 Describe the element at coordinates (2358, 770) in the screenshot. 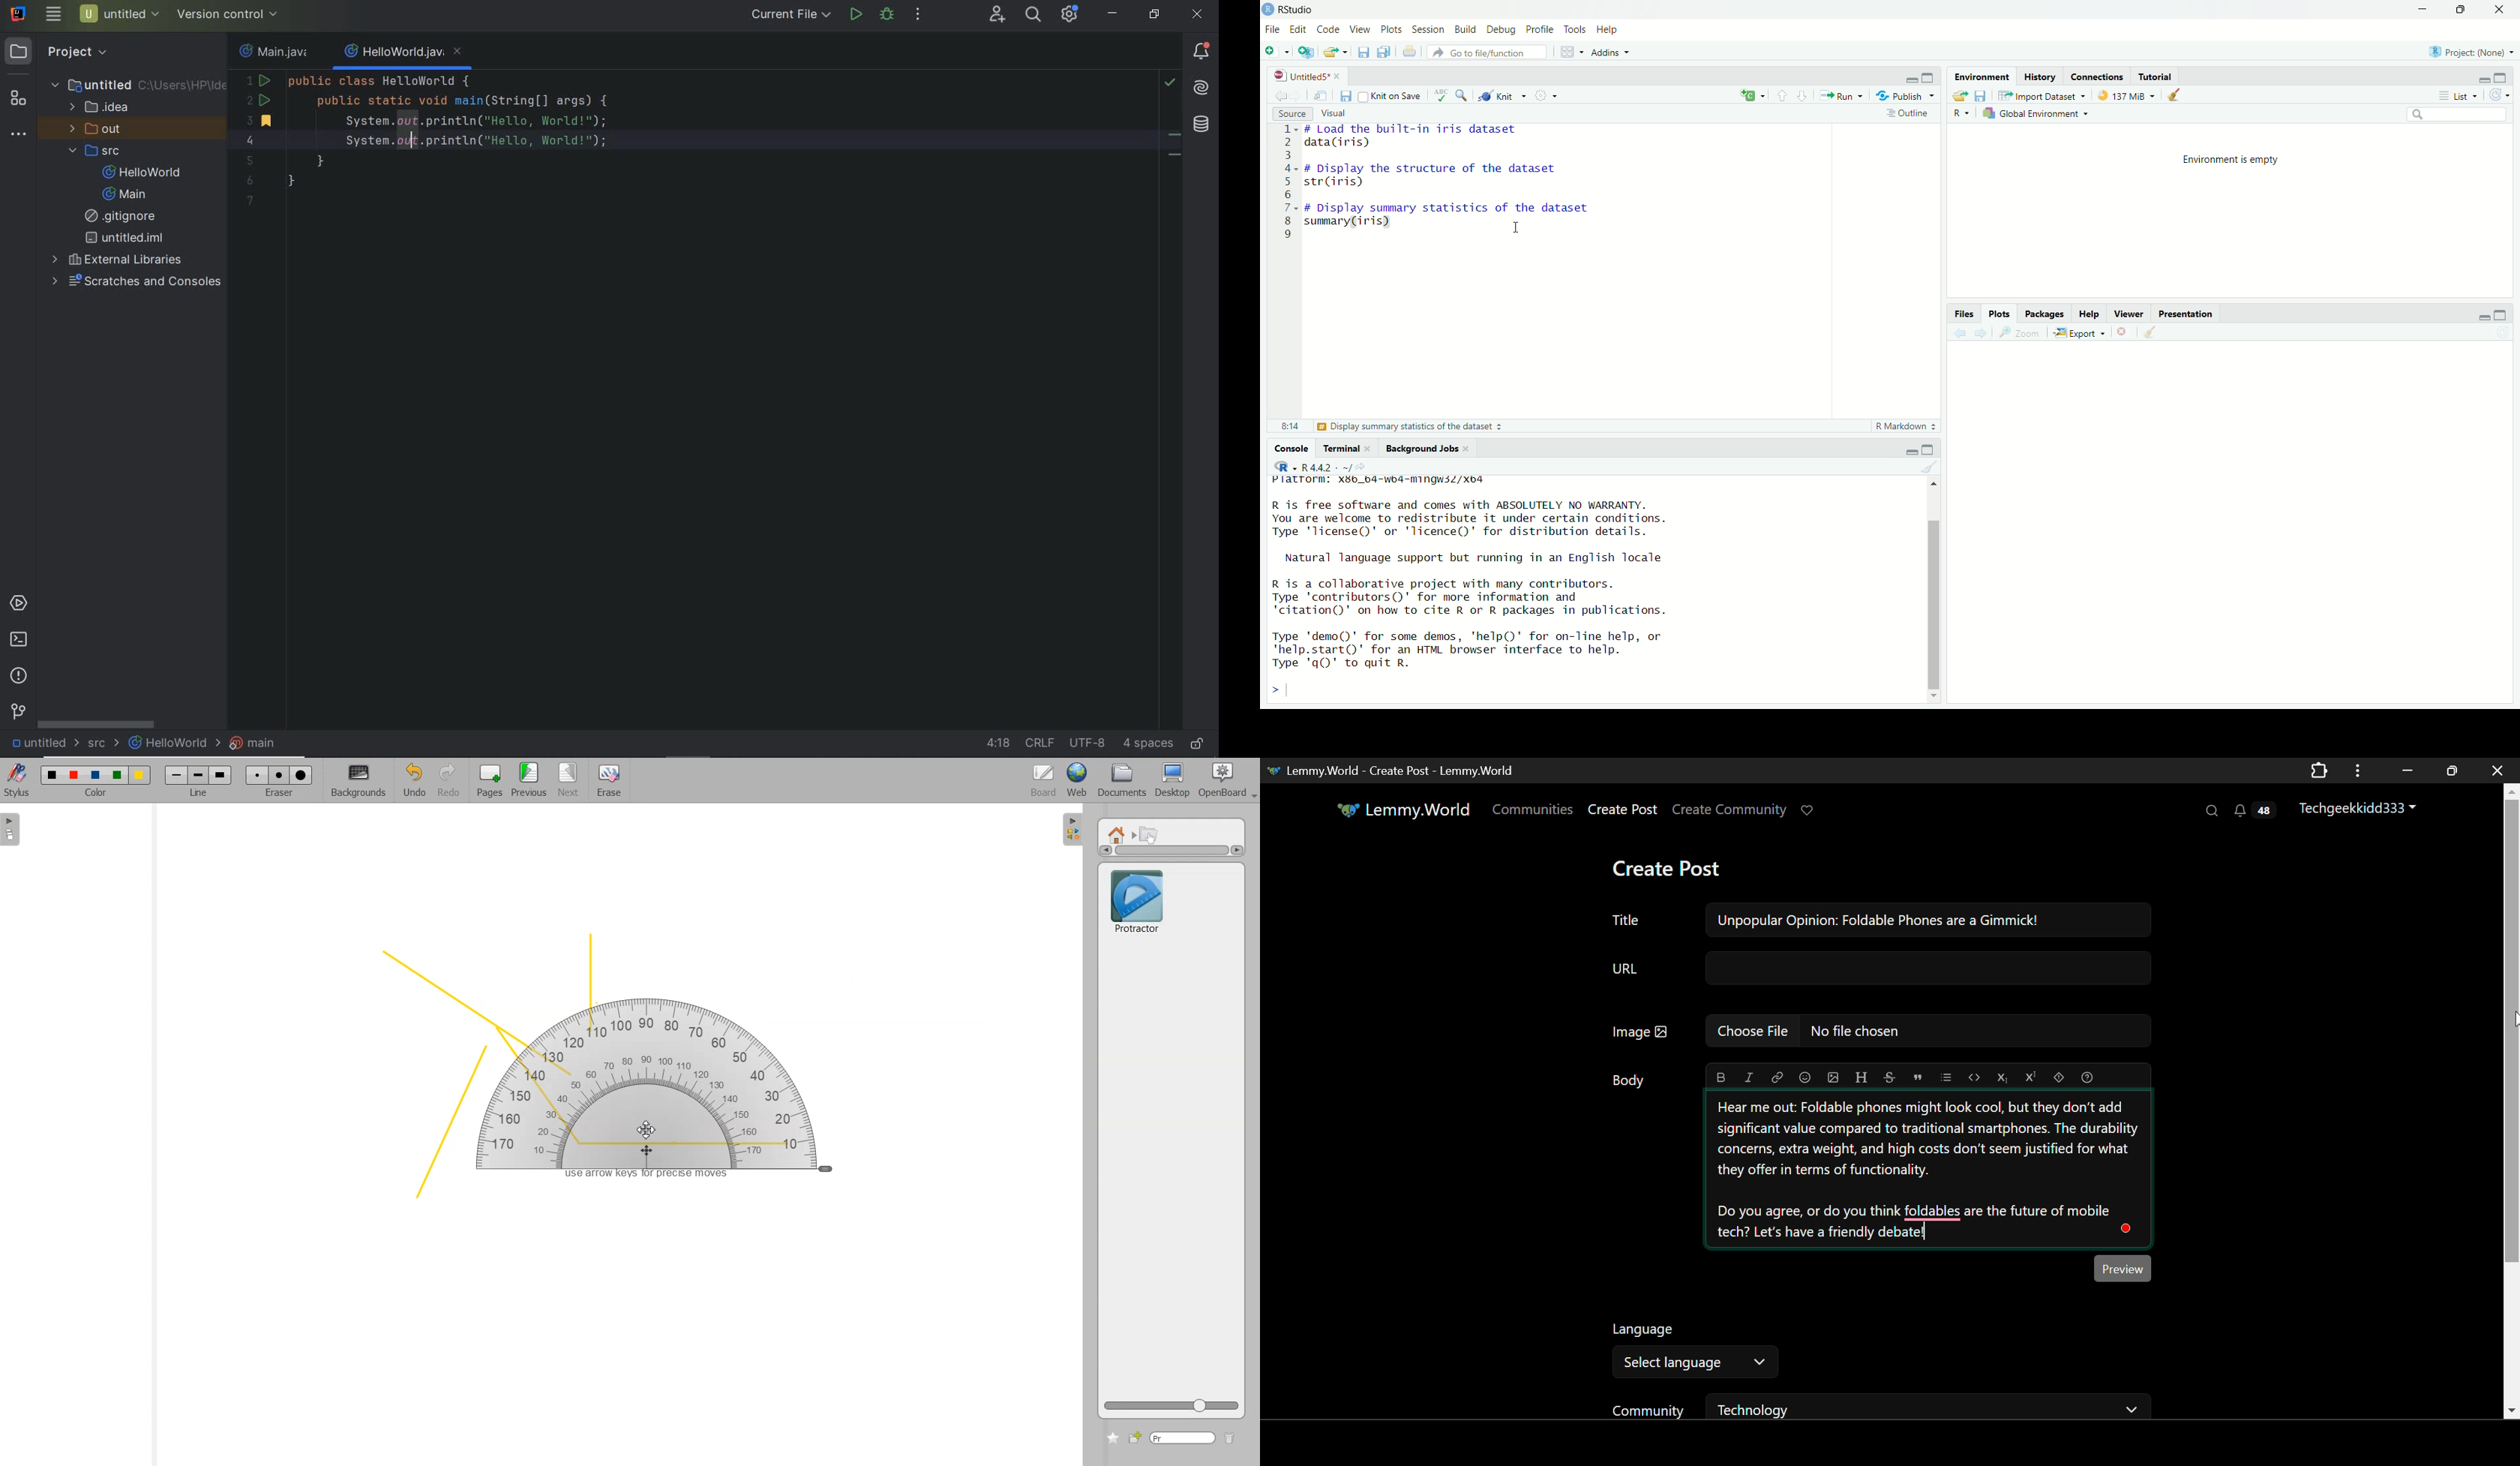

I see `Application Options Menu` at that location.